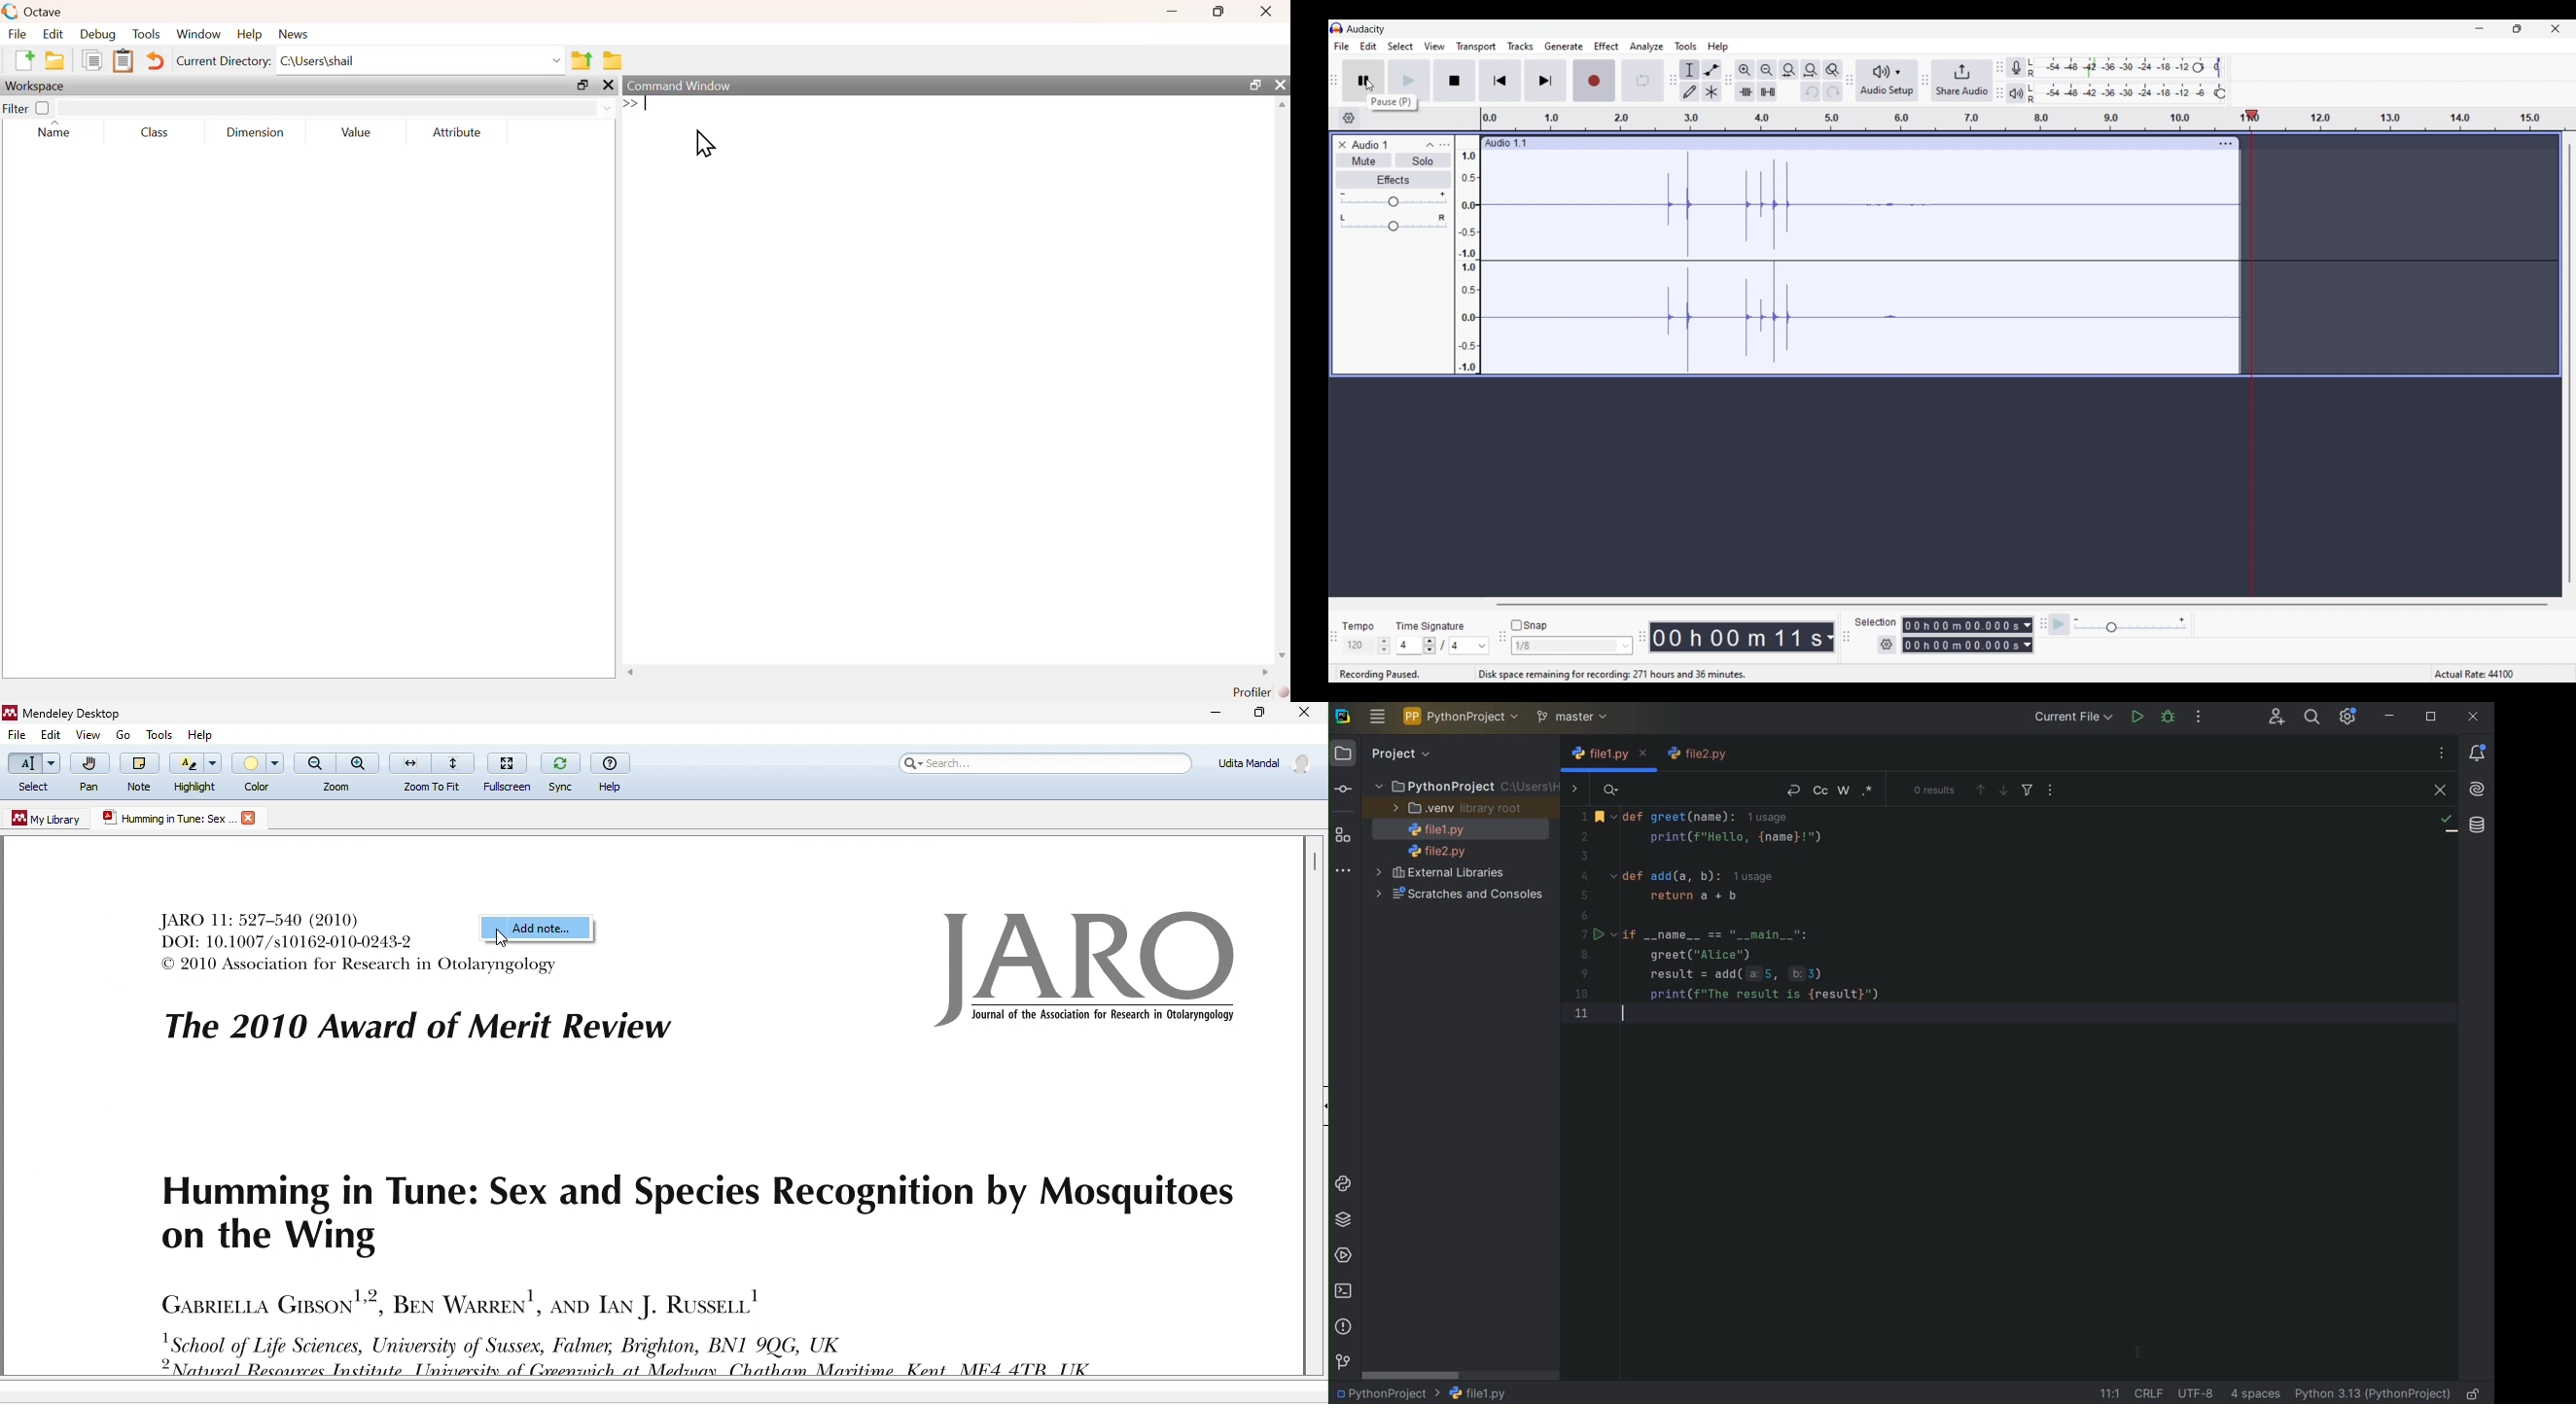  Describe the element at coordinates (2041, 630) in the screenshot. I see `toolbar` at that location.